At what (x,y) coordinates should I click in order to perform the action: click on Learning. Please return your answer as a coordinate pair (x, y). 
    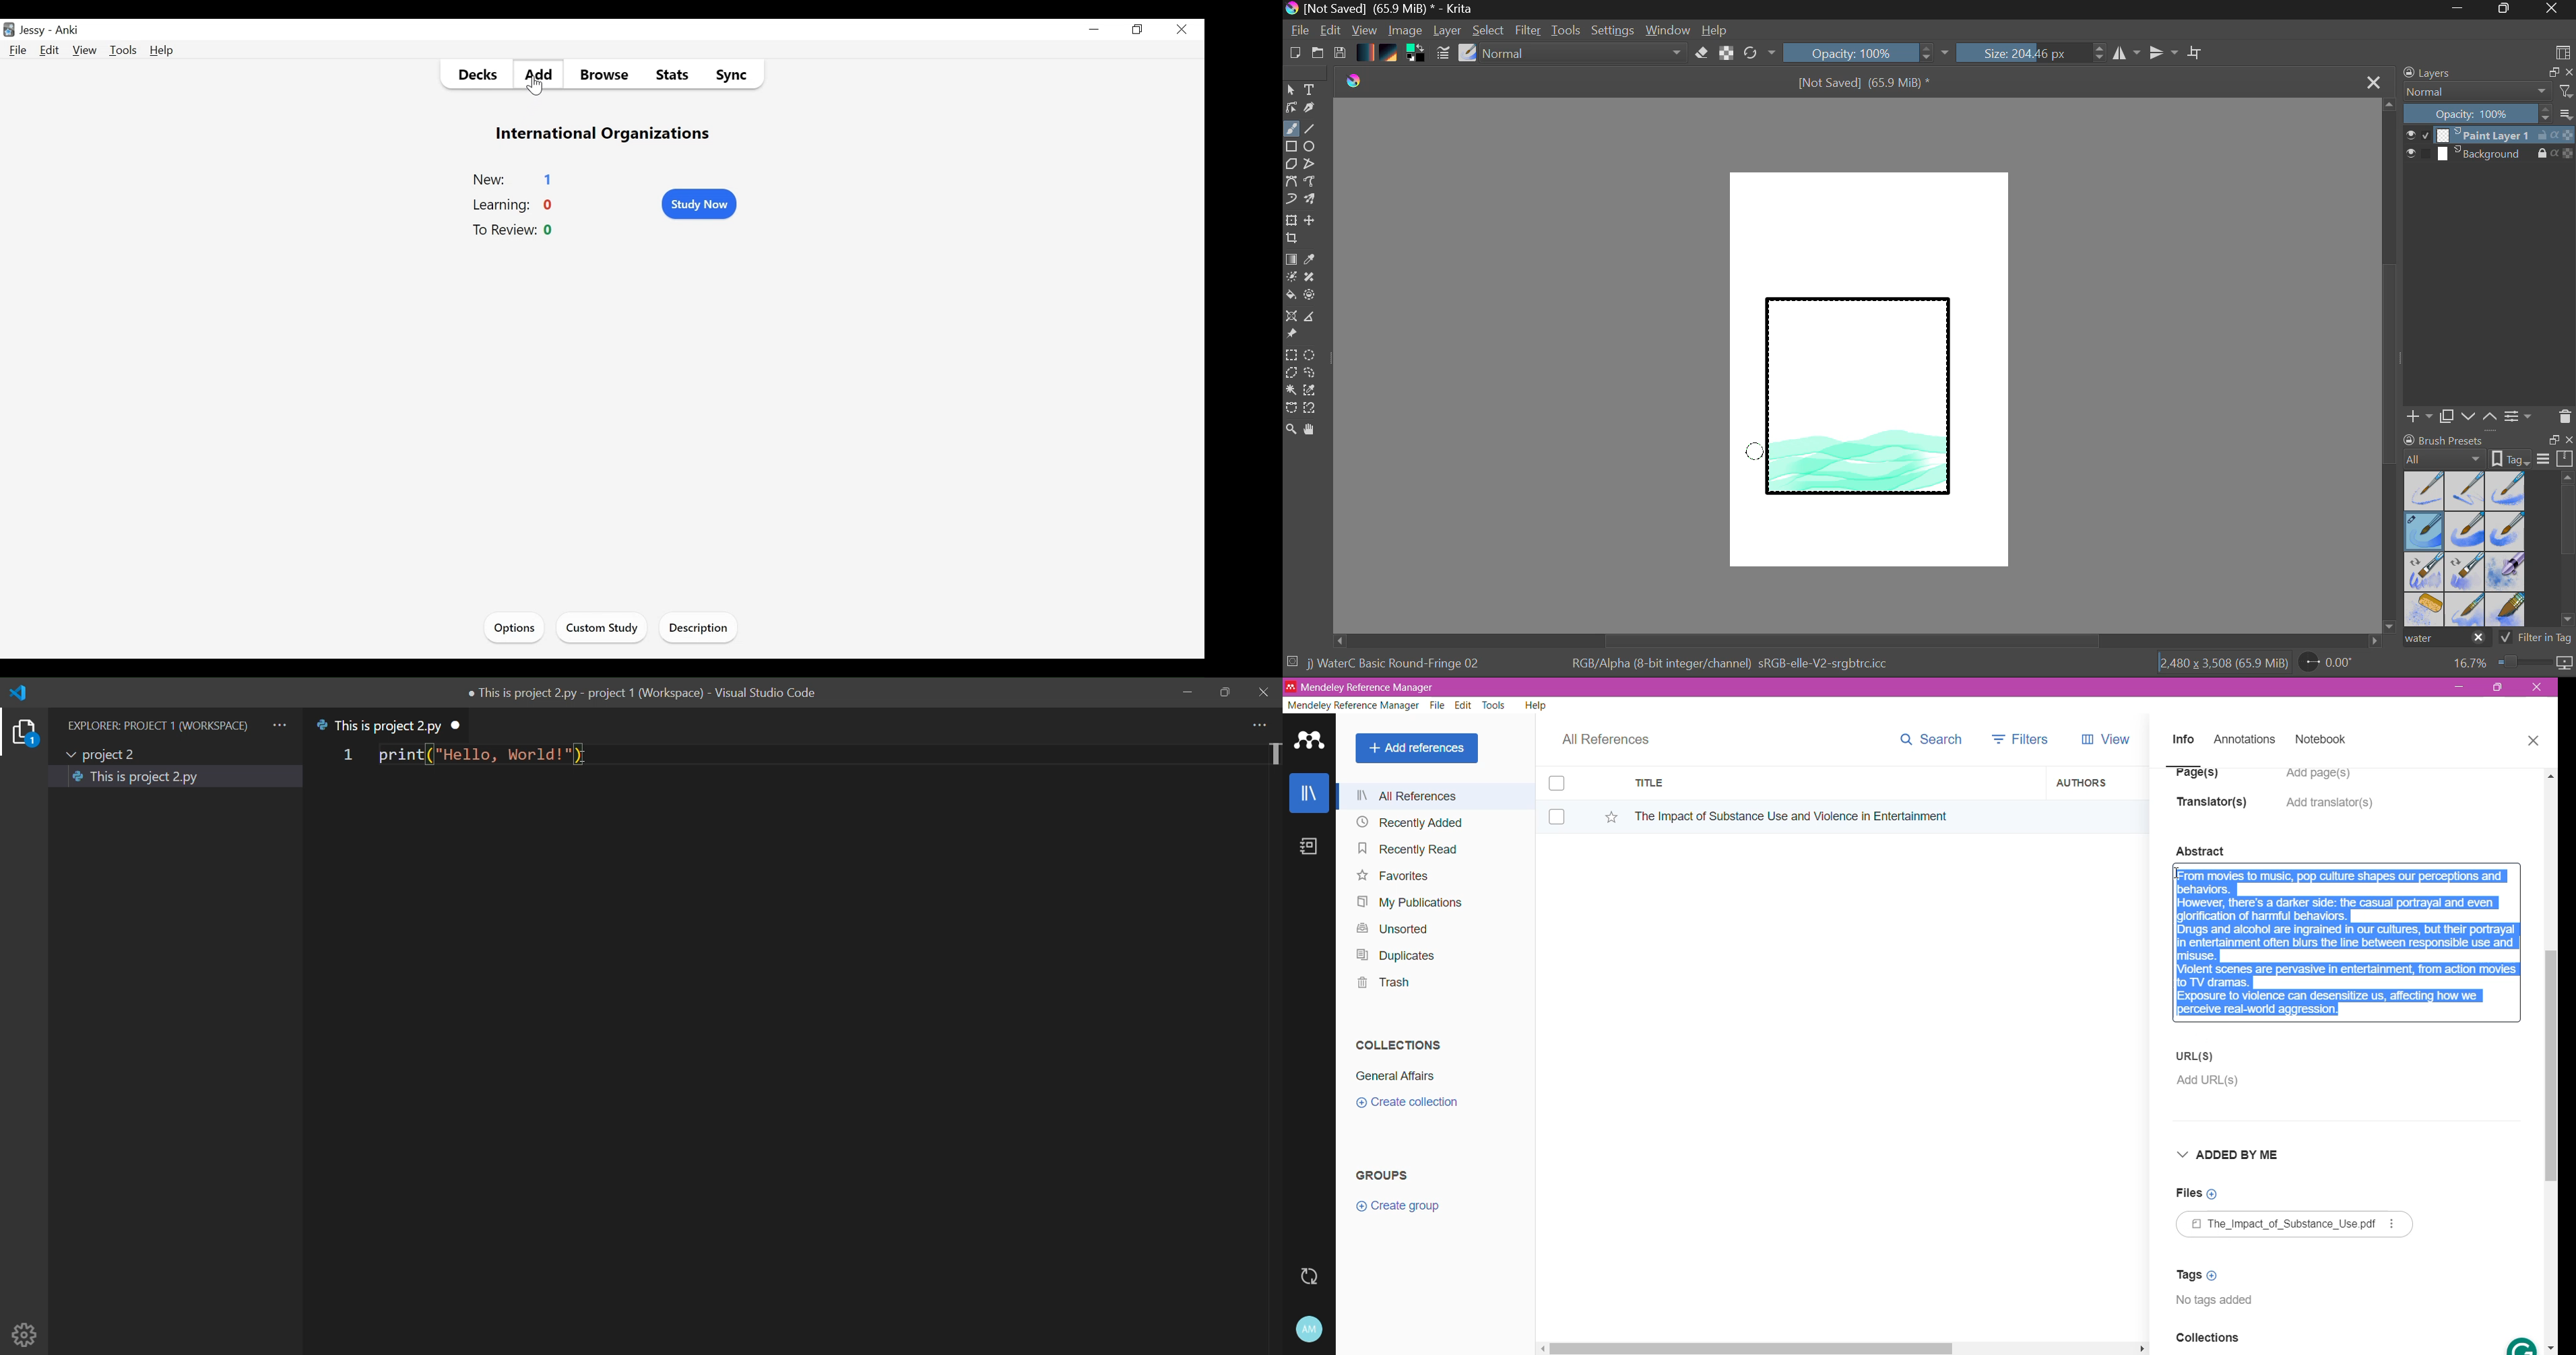
    Looking at the image, I should click on (499, 206).